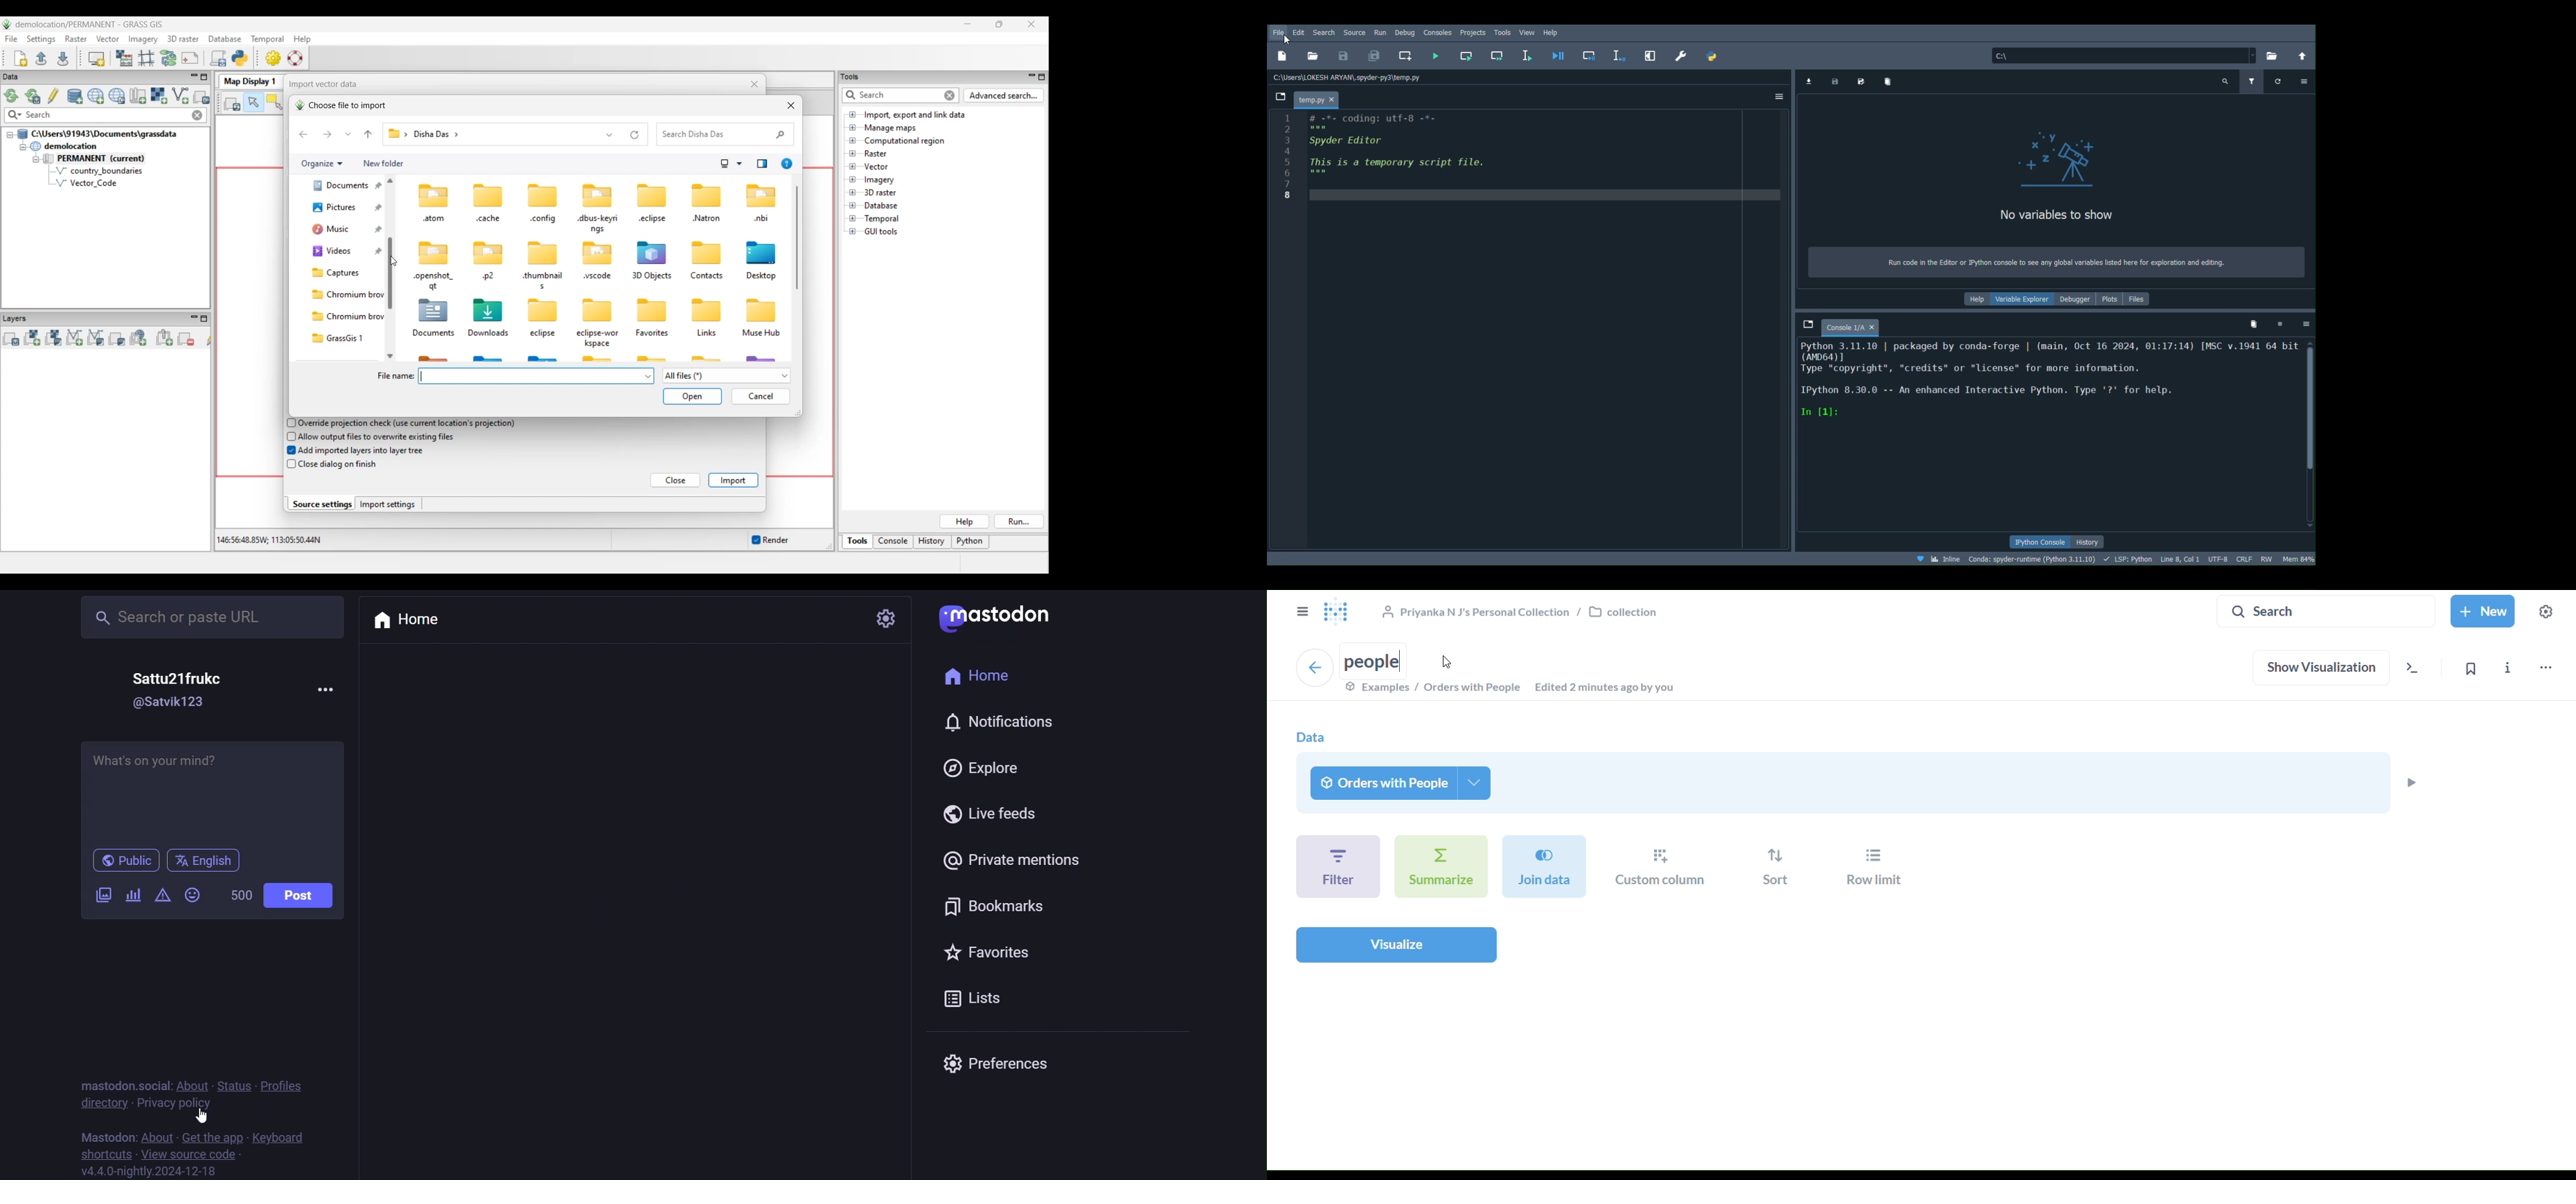  What do you see at coordinates (1403, 783) in the screenshot?
I see `orders with people` at bounding box center [1403, 783].